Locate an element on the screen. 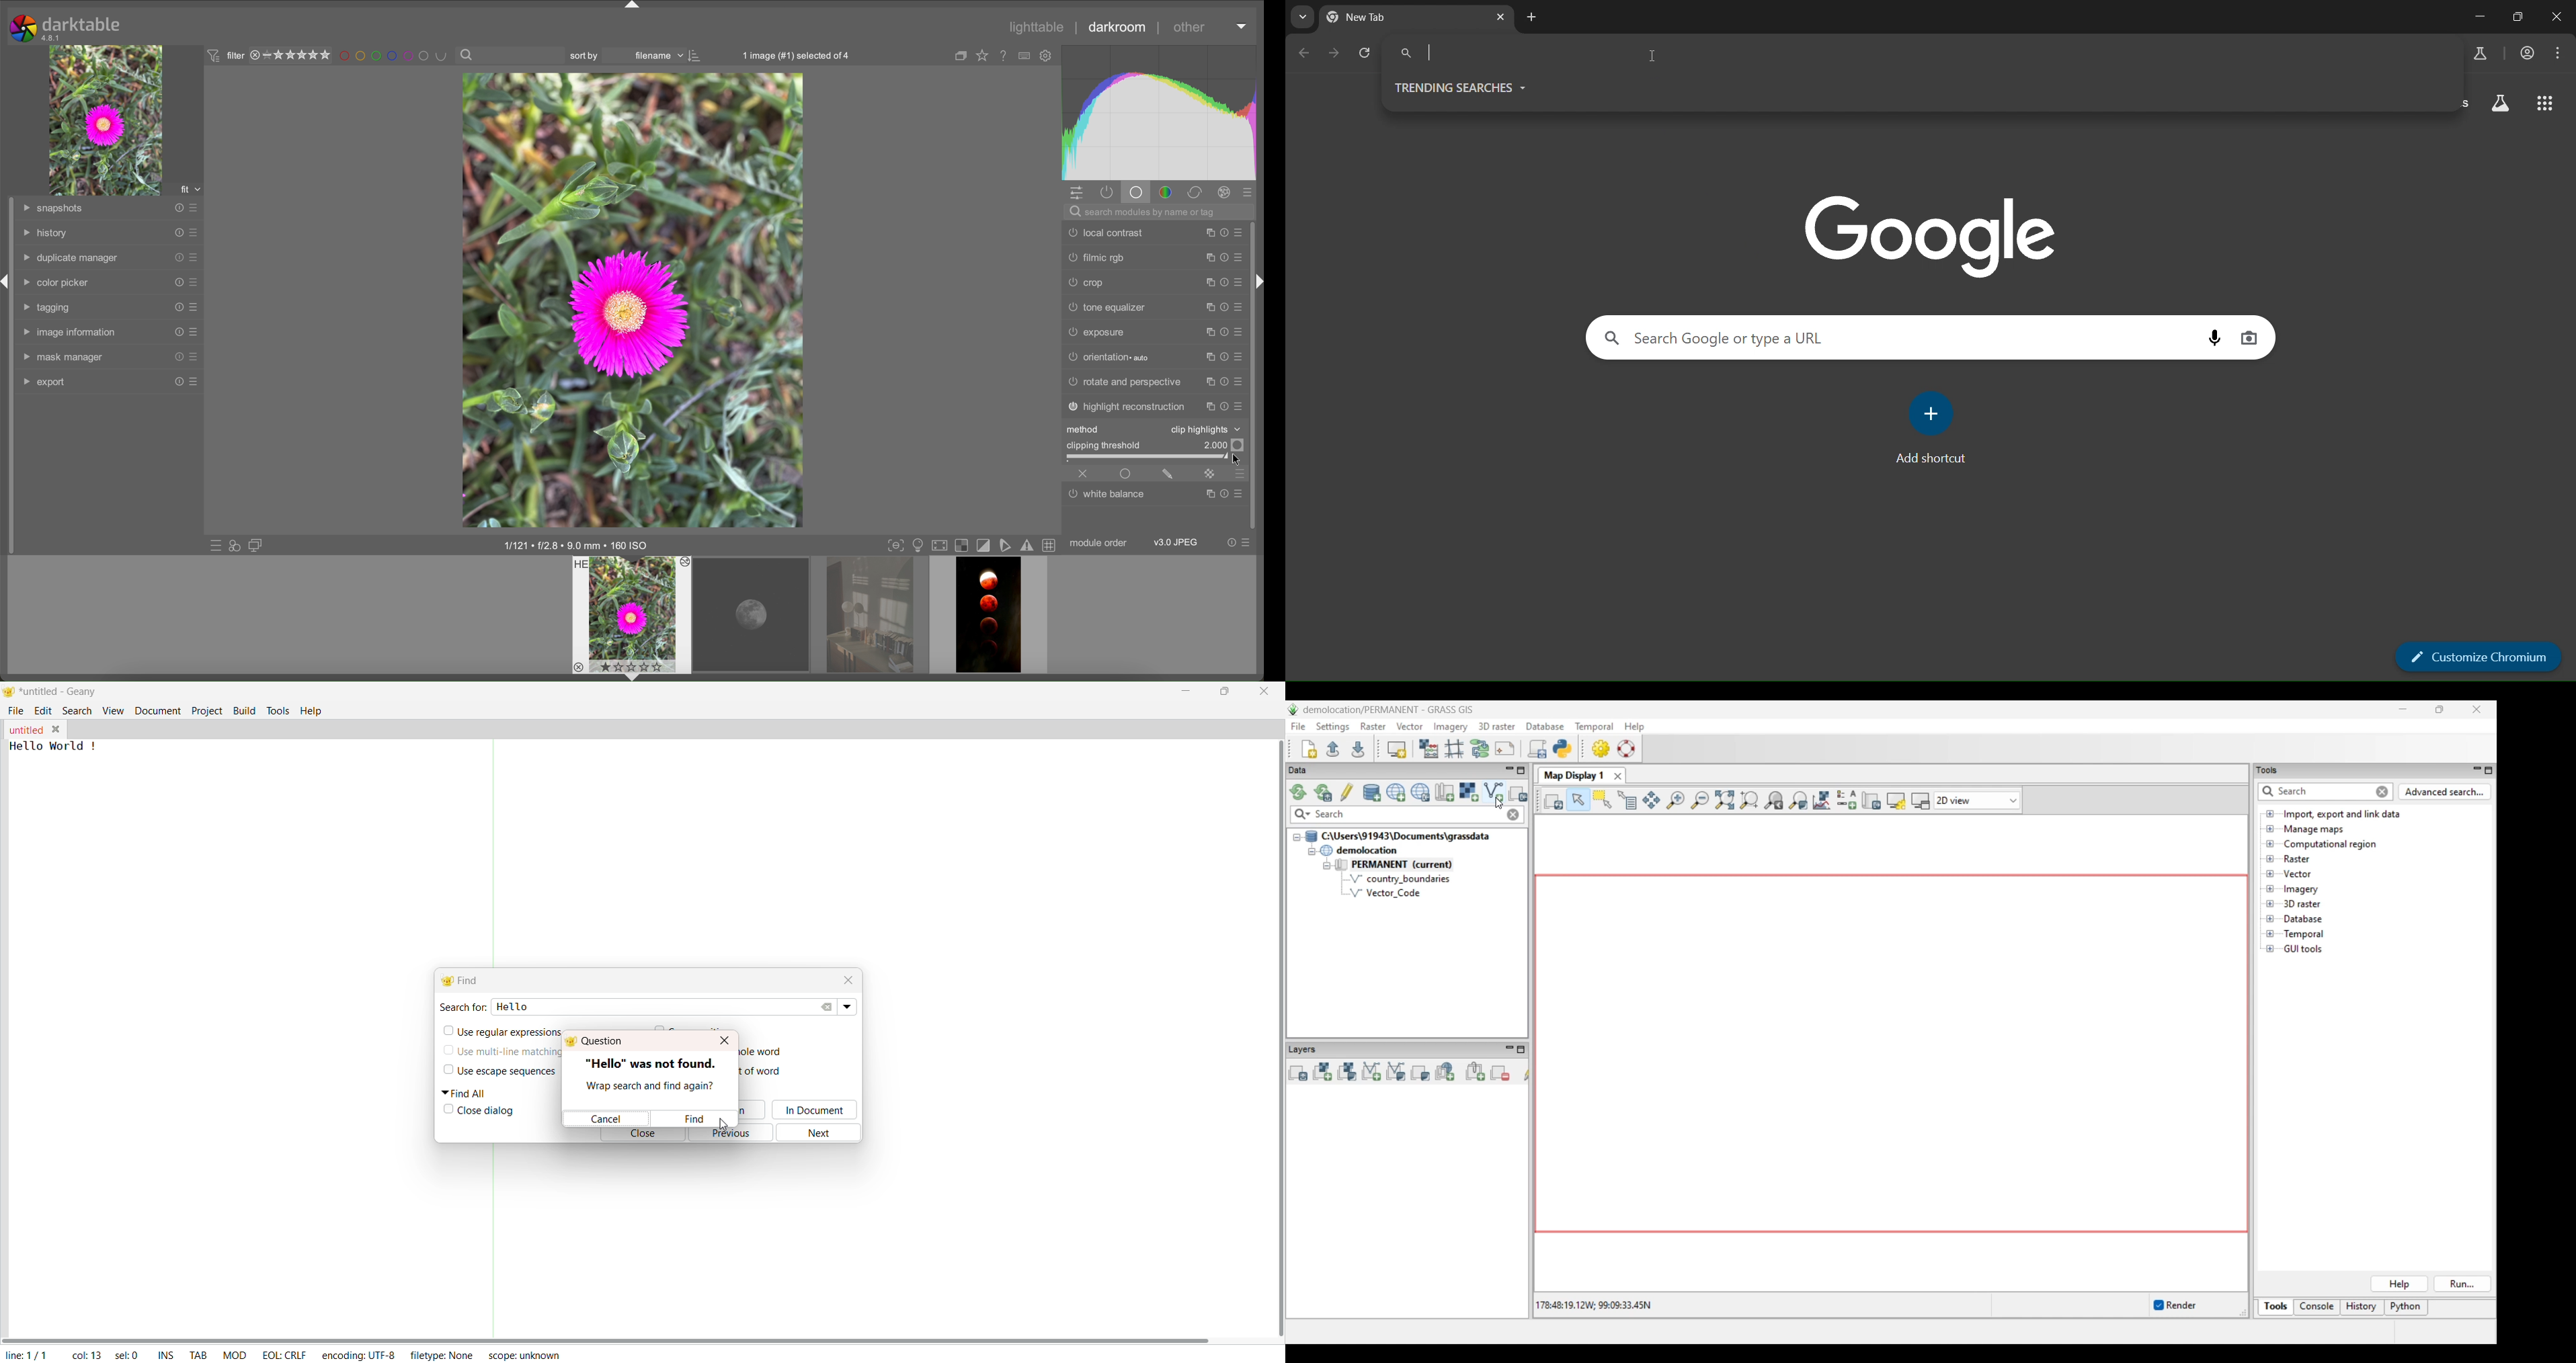 This screenshot has height=1372, width=2576. copy is located at coordinates (1210, 332).